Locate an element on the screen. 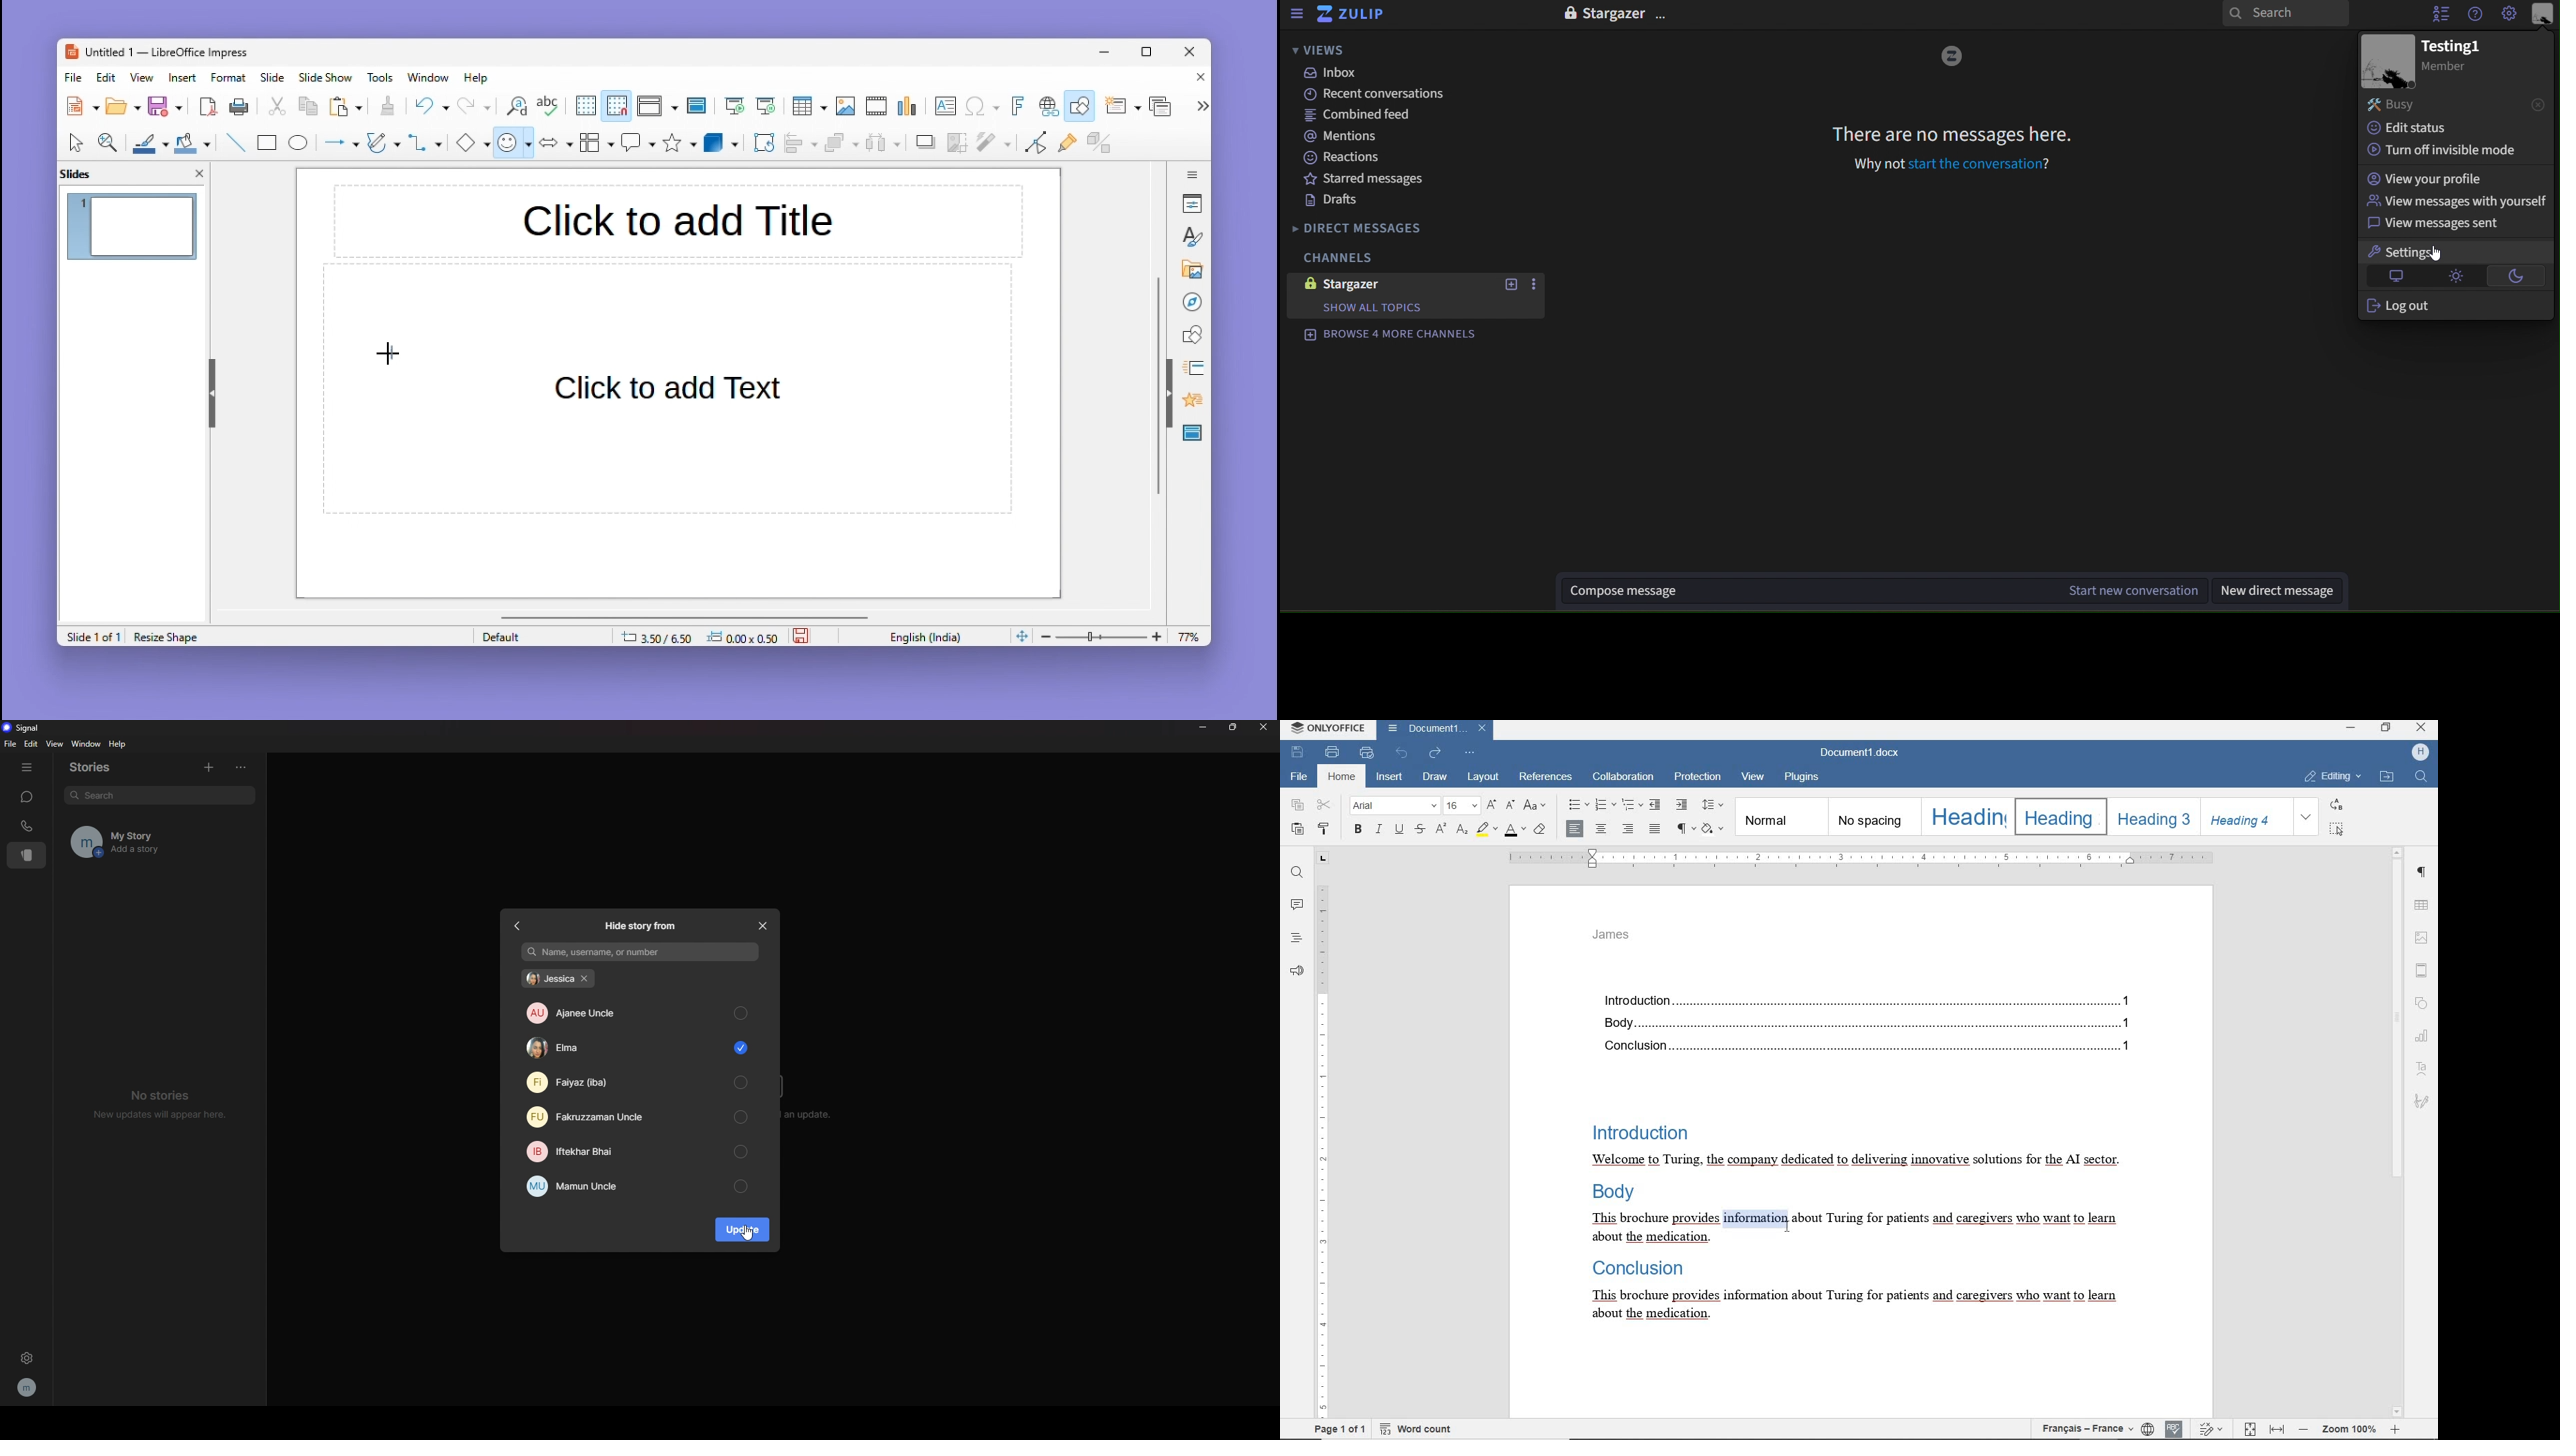  COPY STYLE is located at coordinates (1325, 828).